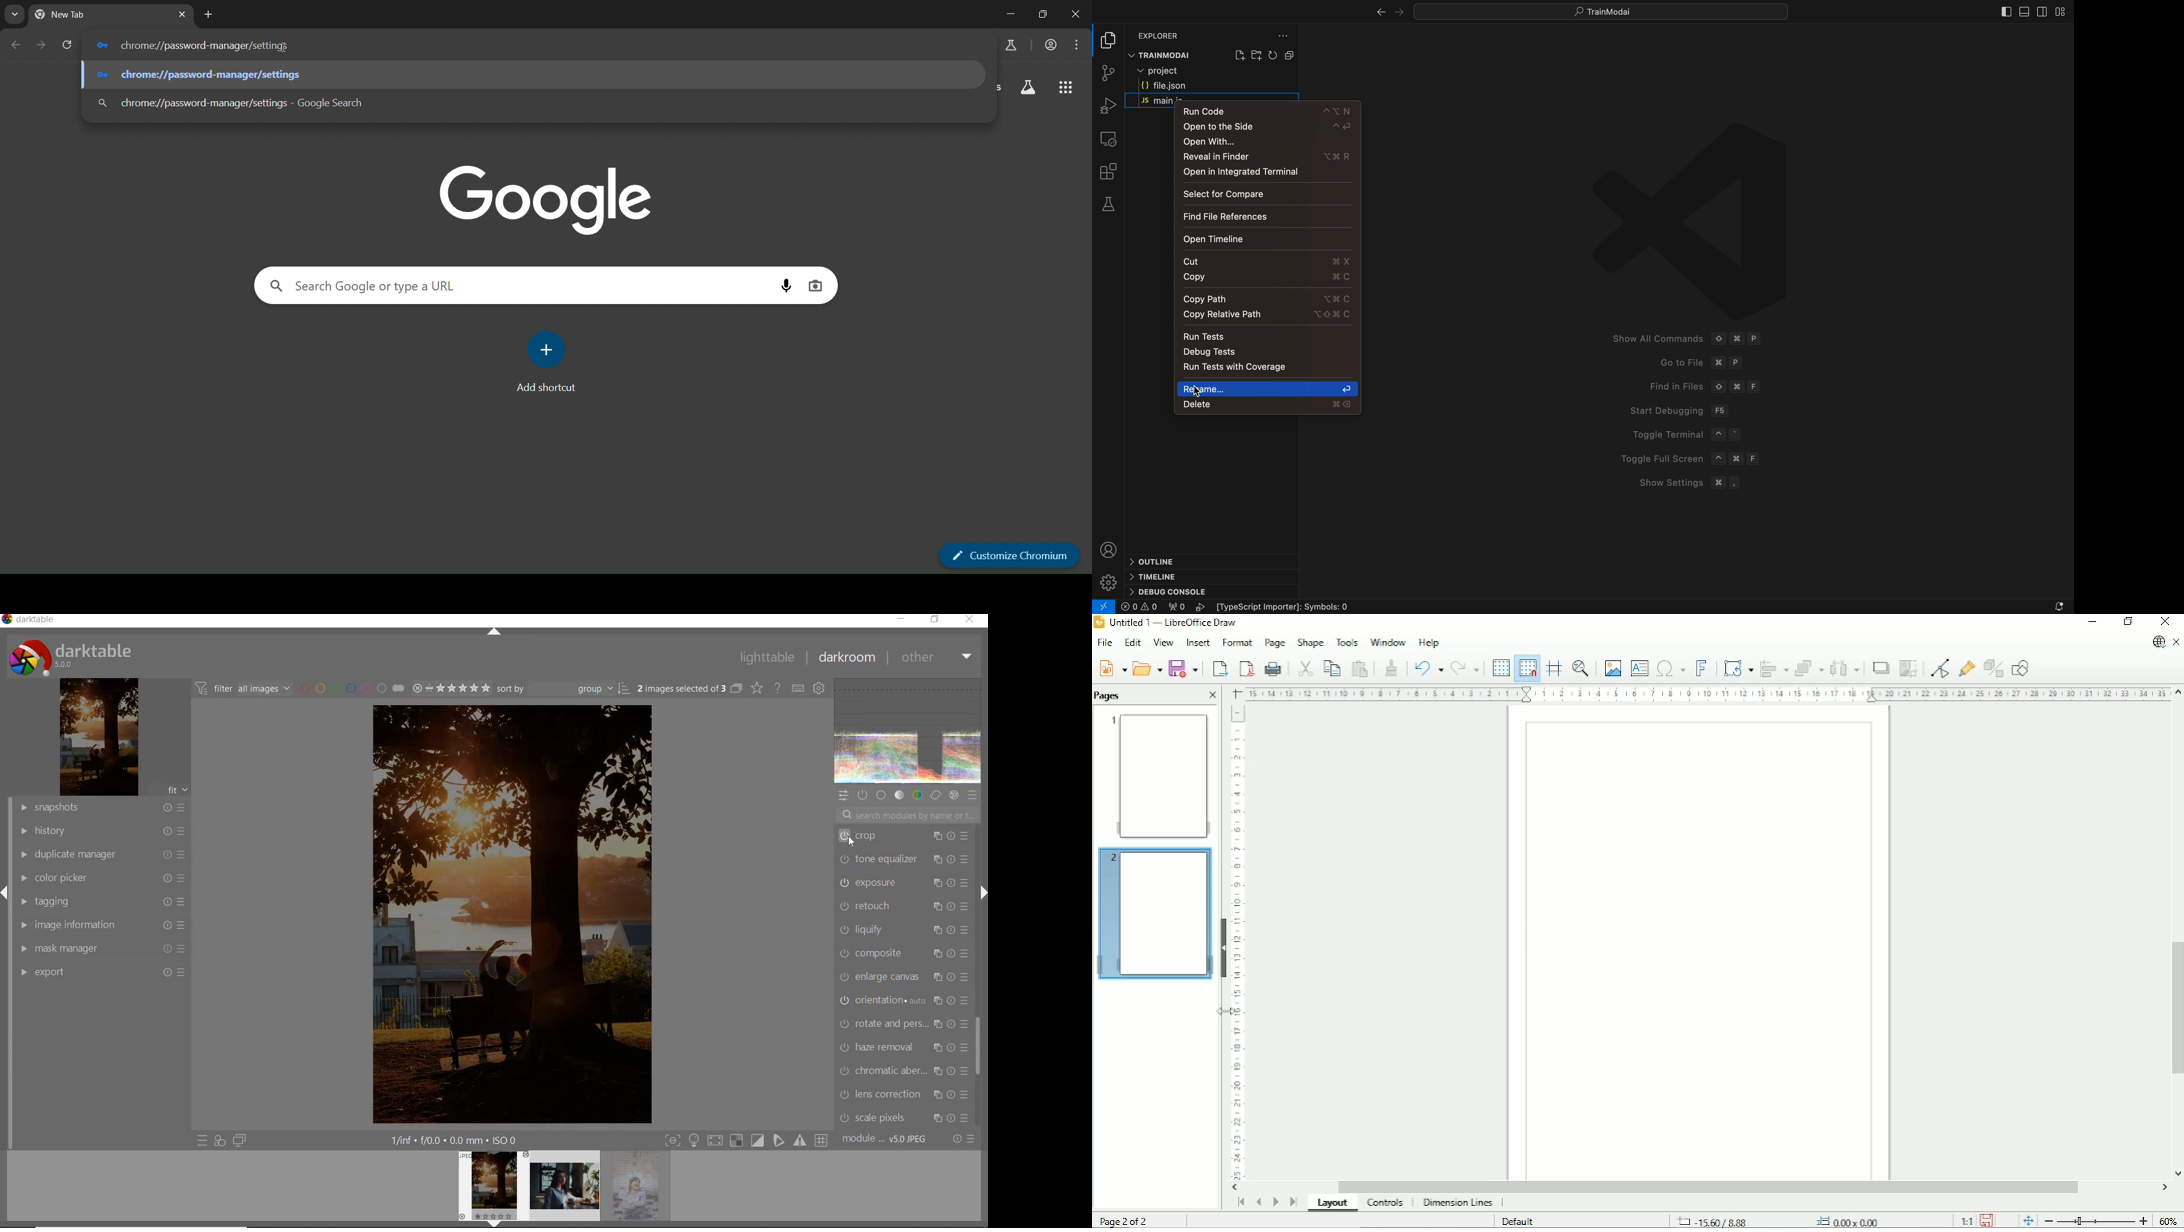 Image resolution: width=2184 pixels, height=1232 pixels. Describe the element at coordinates (178, 790) in the screenshot. I see `fit` at that location.